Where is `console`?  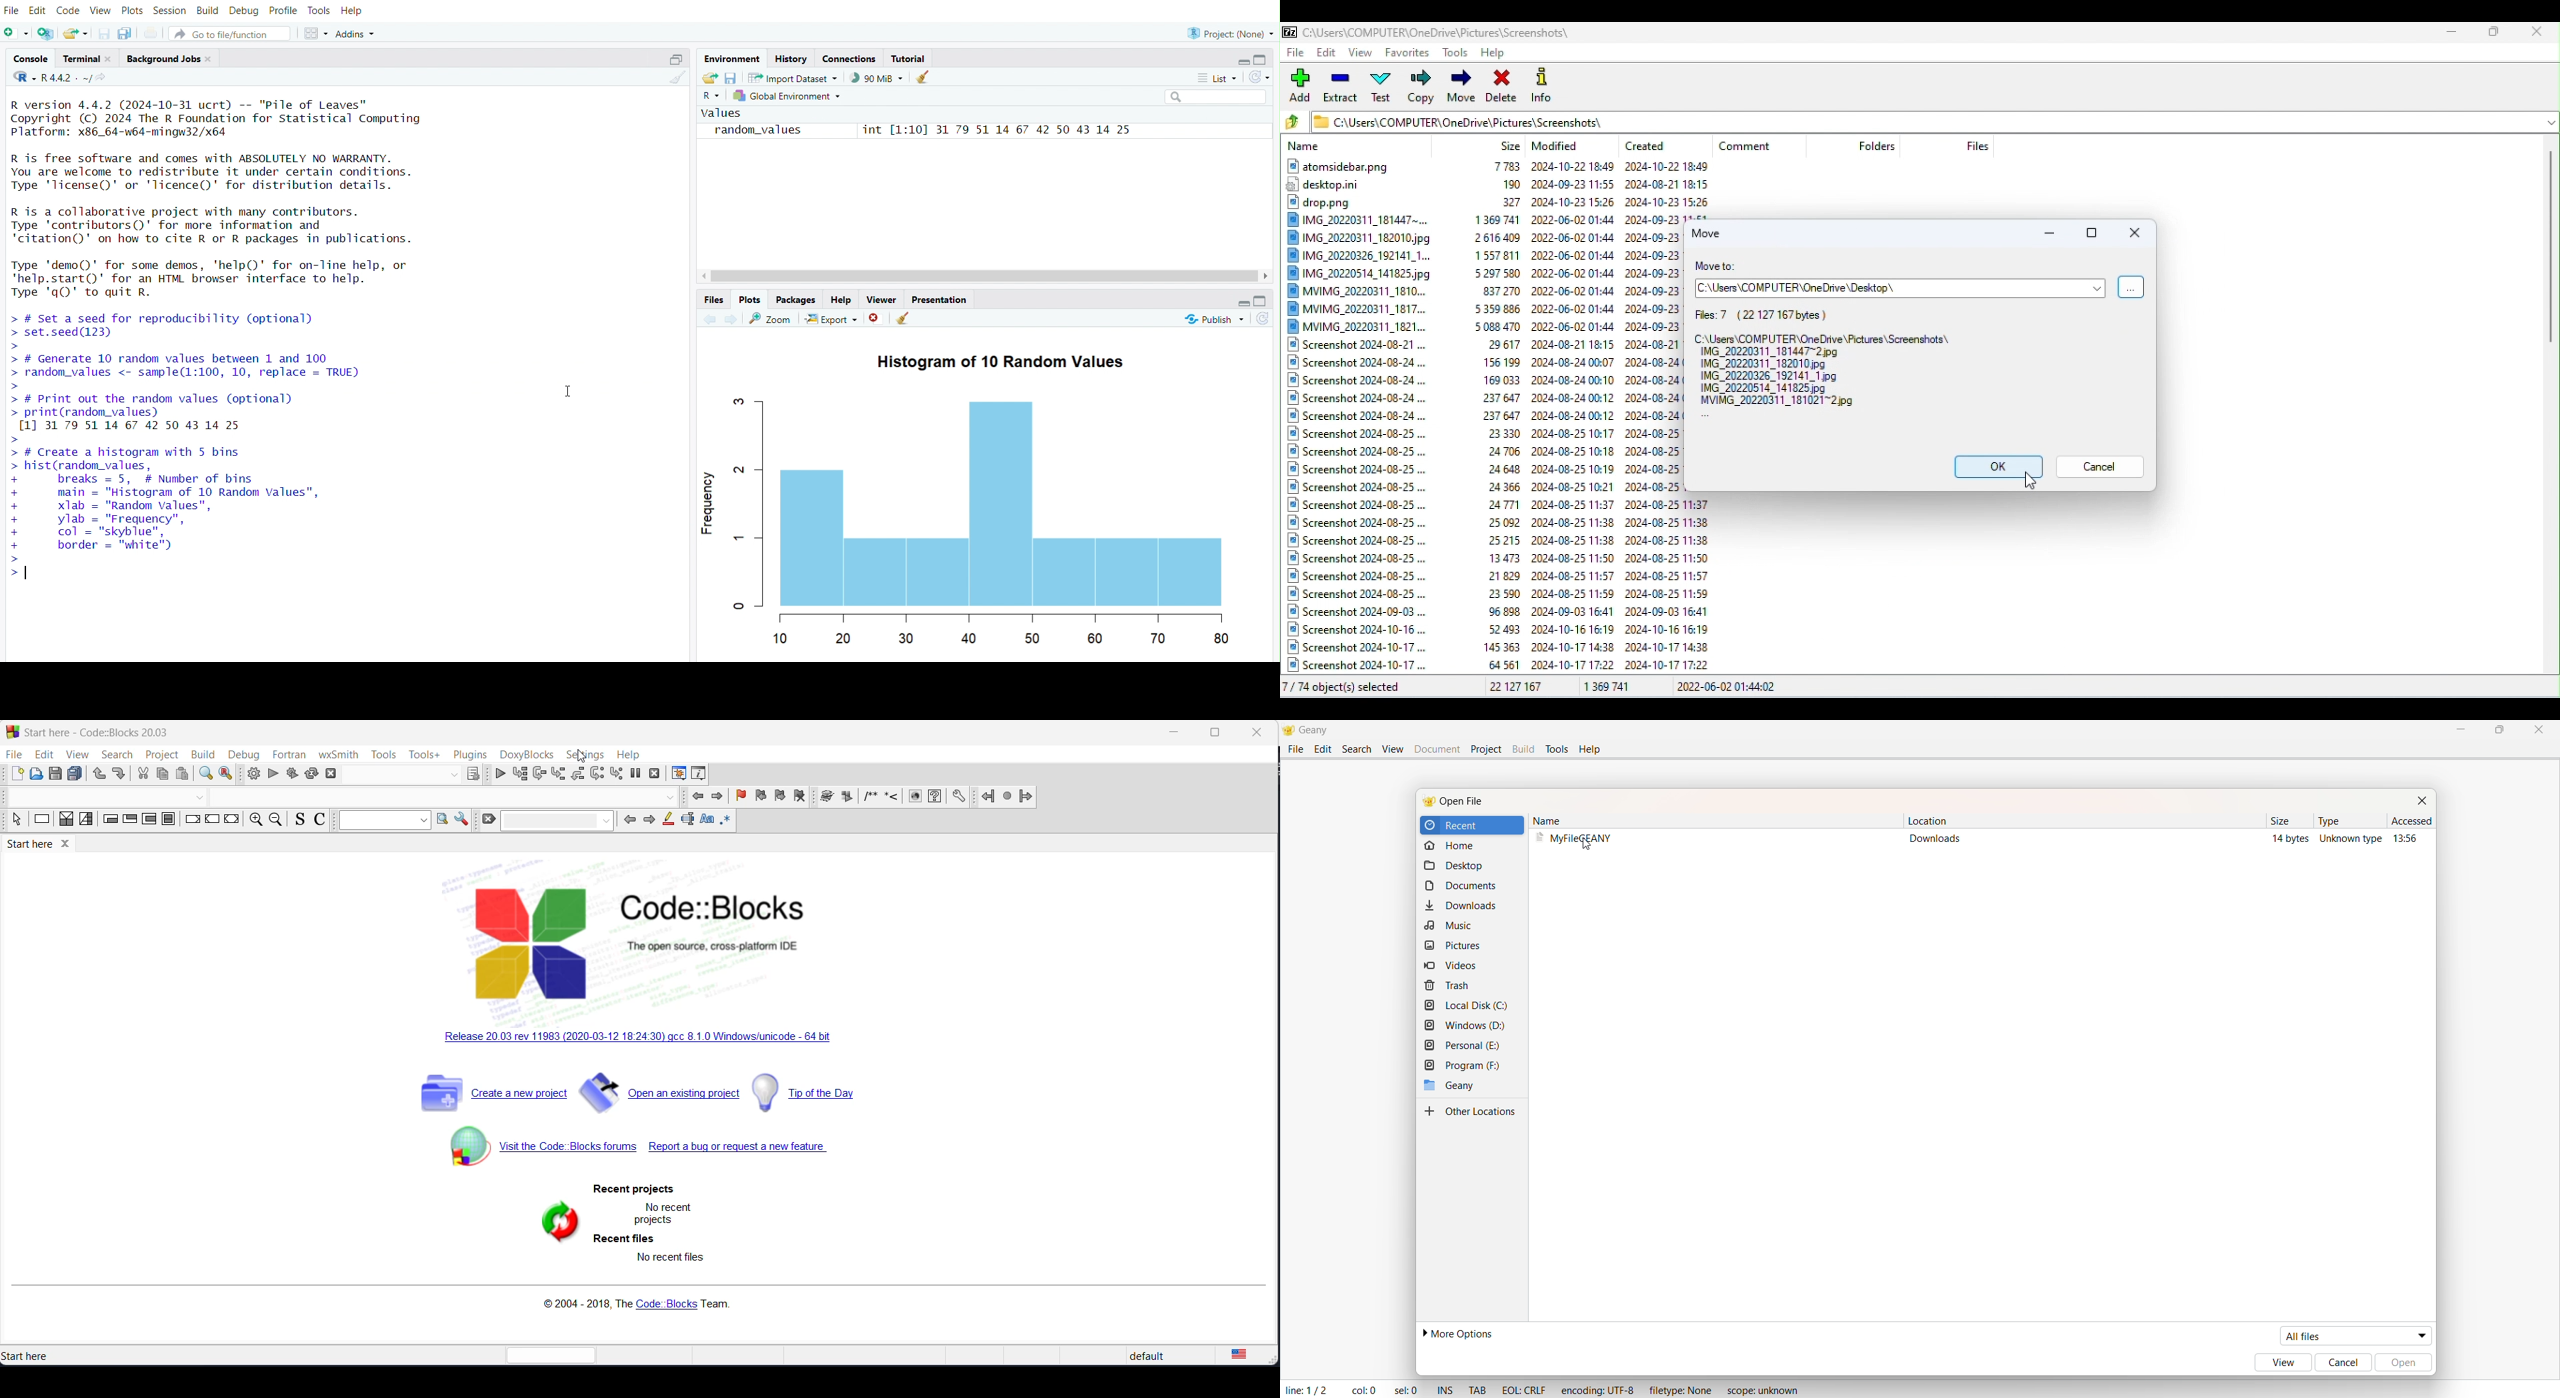 console is located at coordinates (25, 57).